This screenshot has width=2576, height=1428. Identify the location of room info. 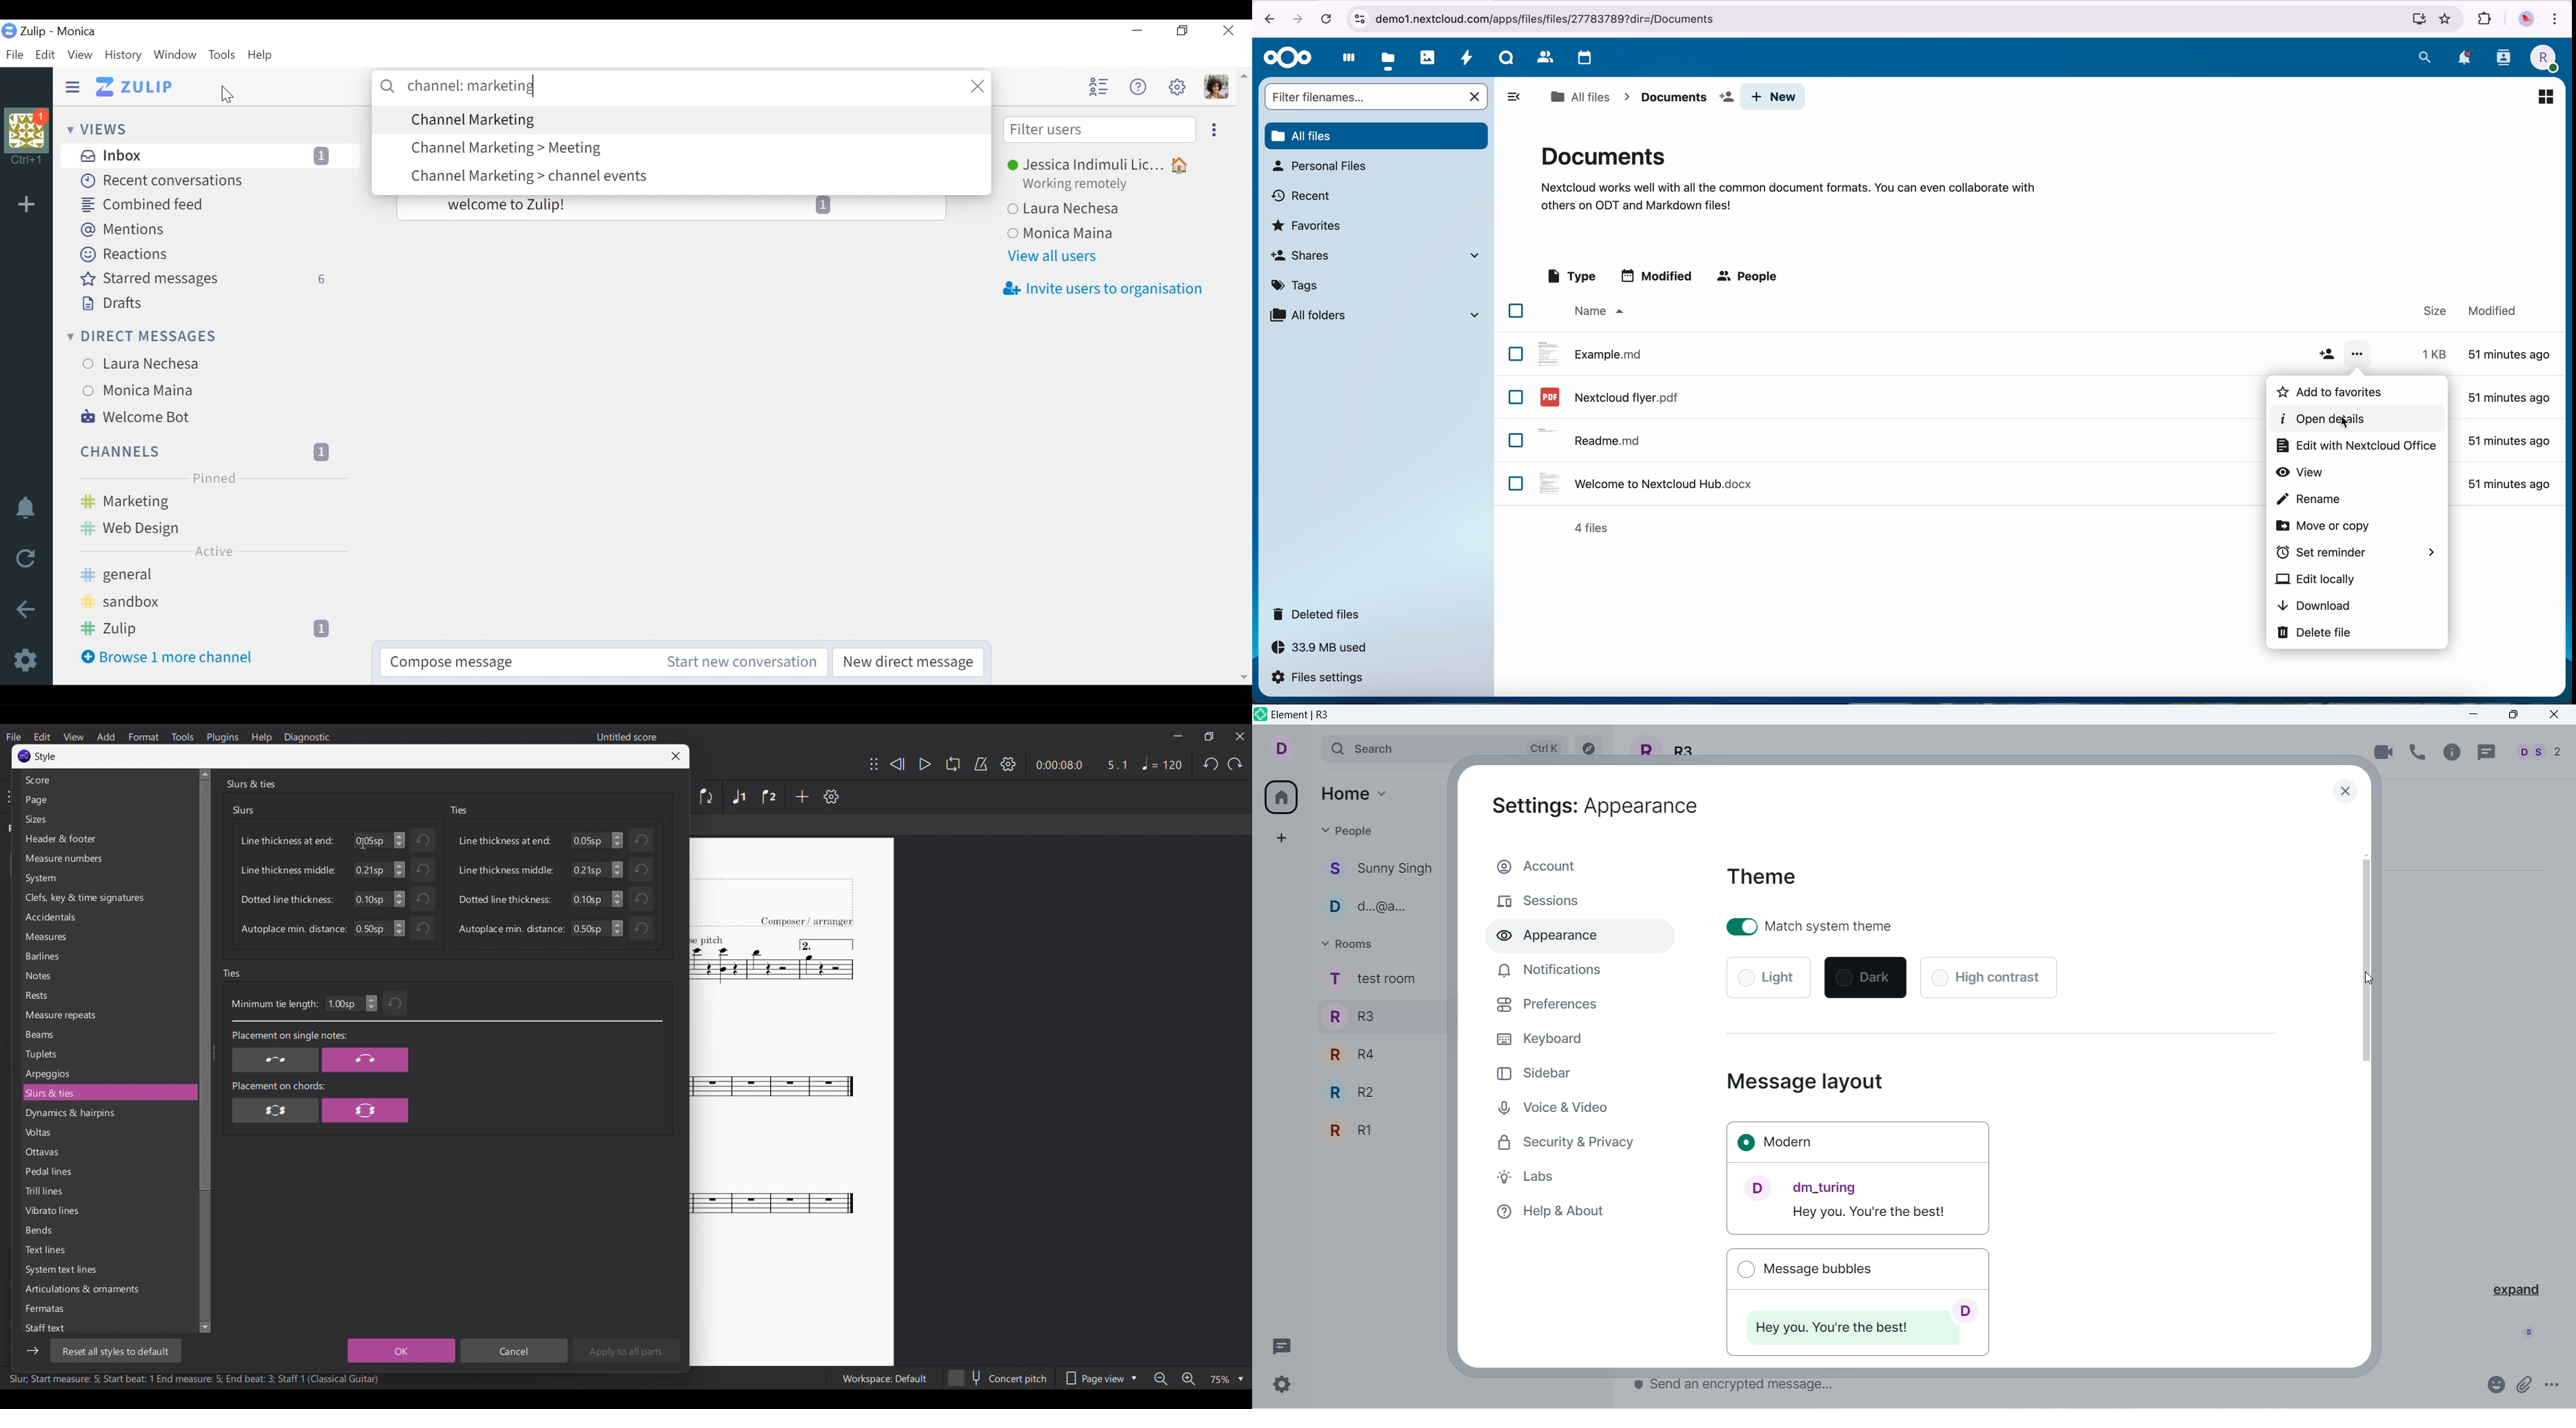
(2454, 752).